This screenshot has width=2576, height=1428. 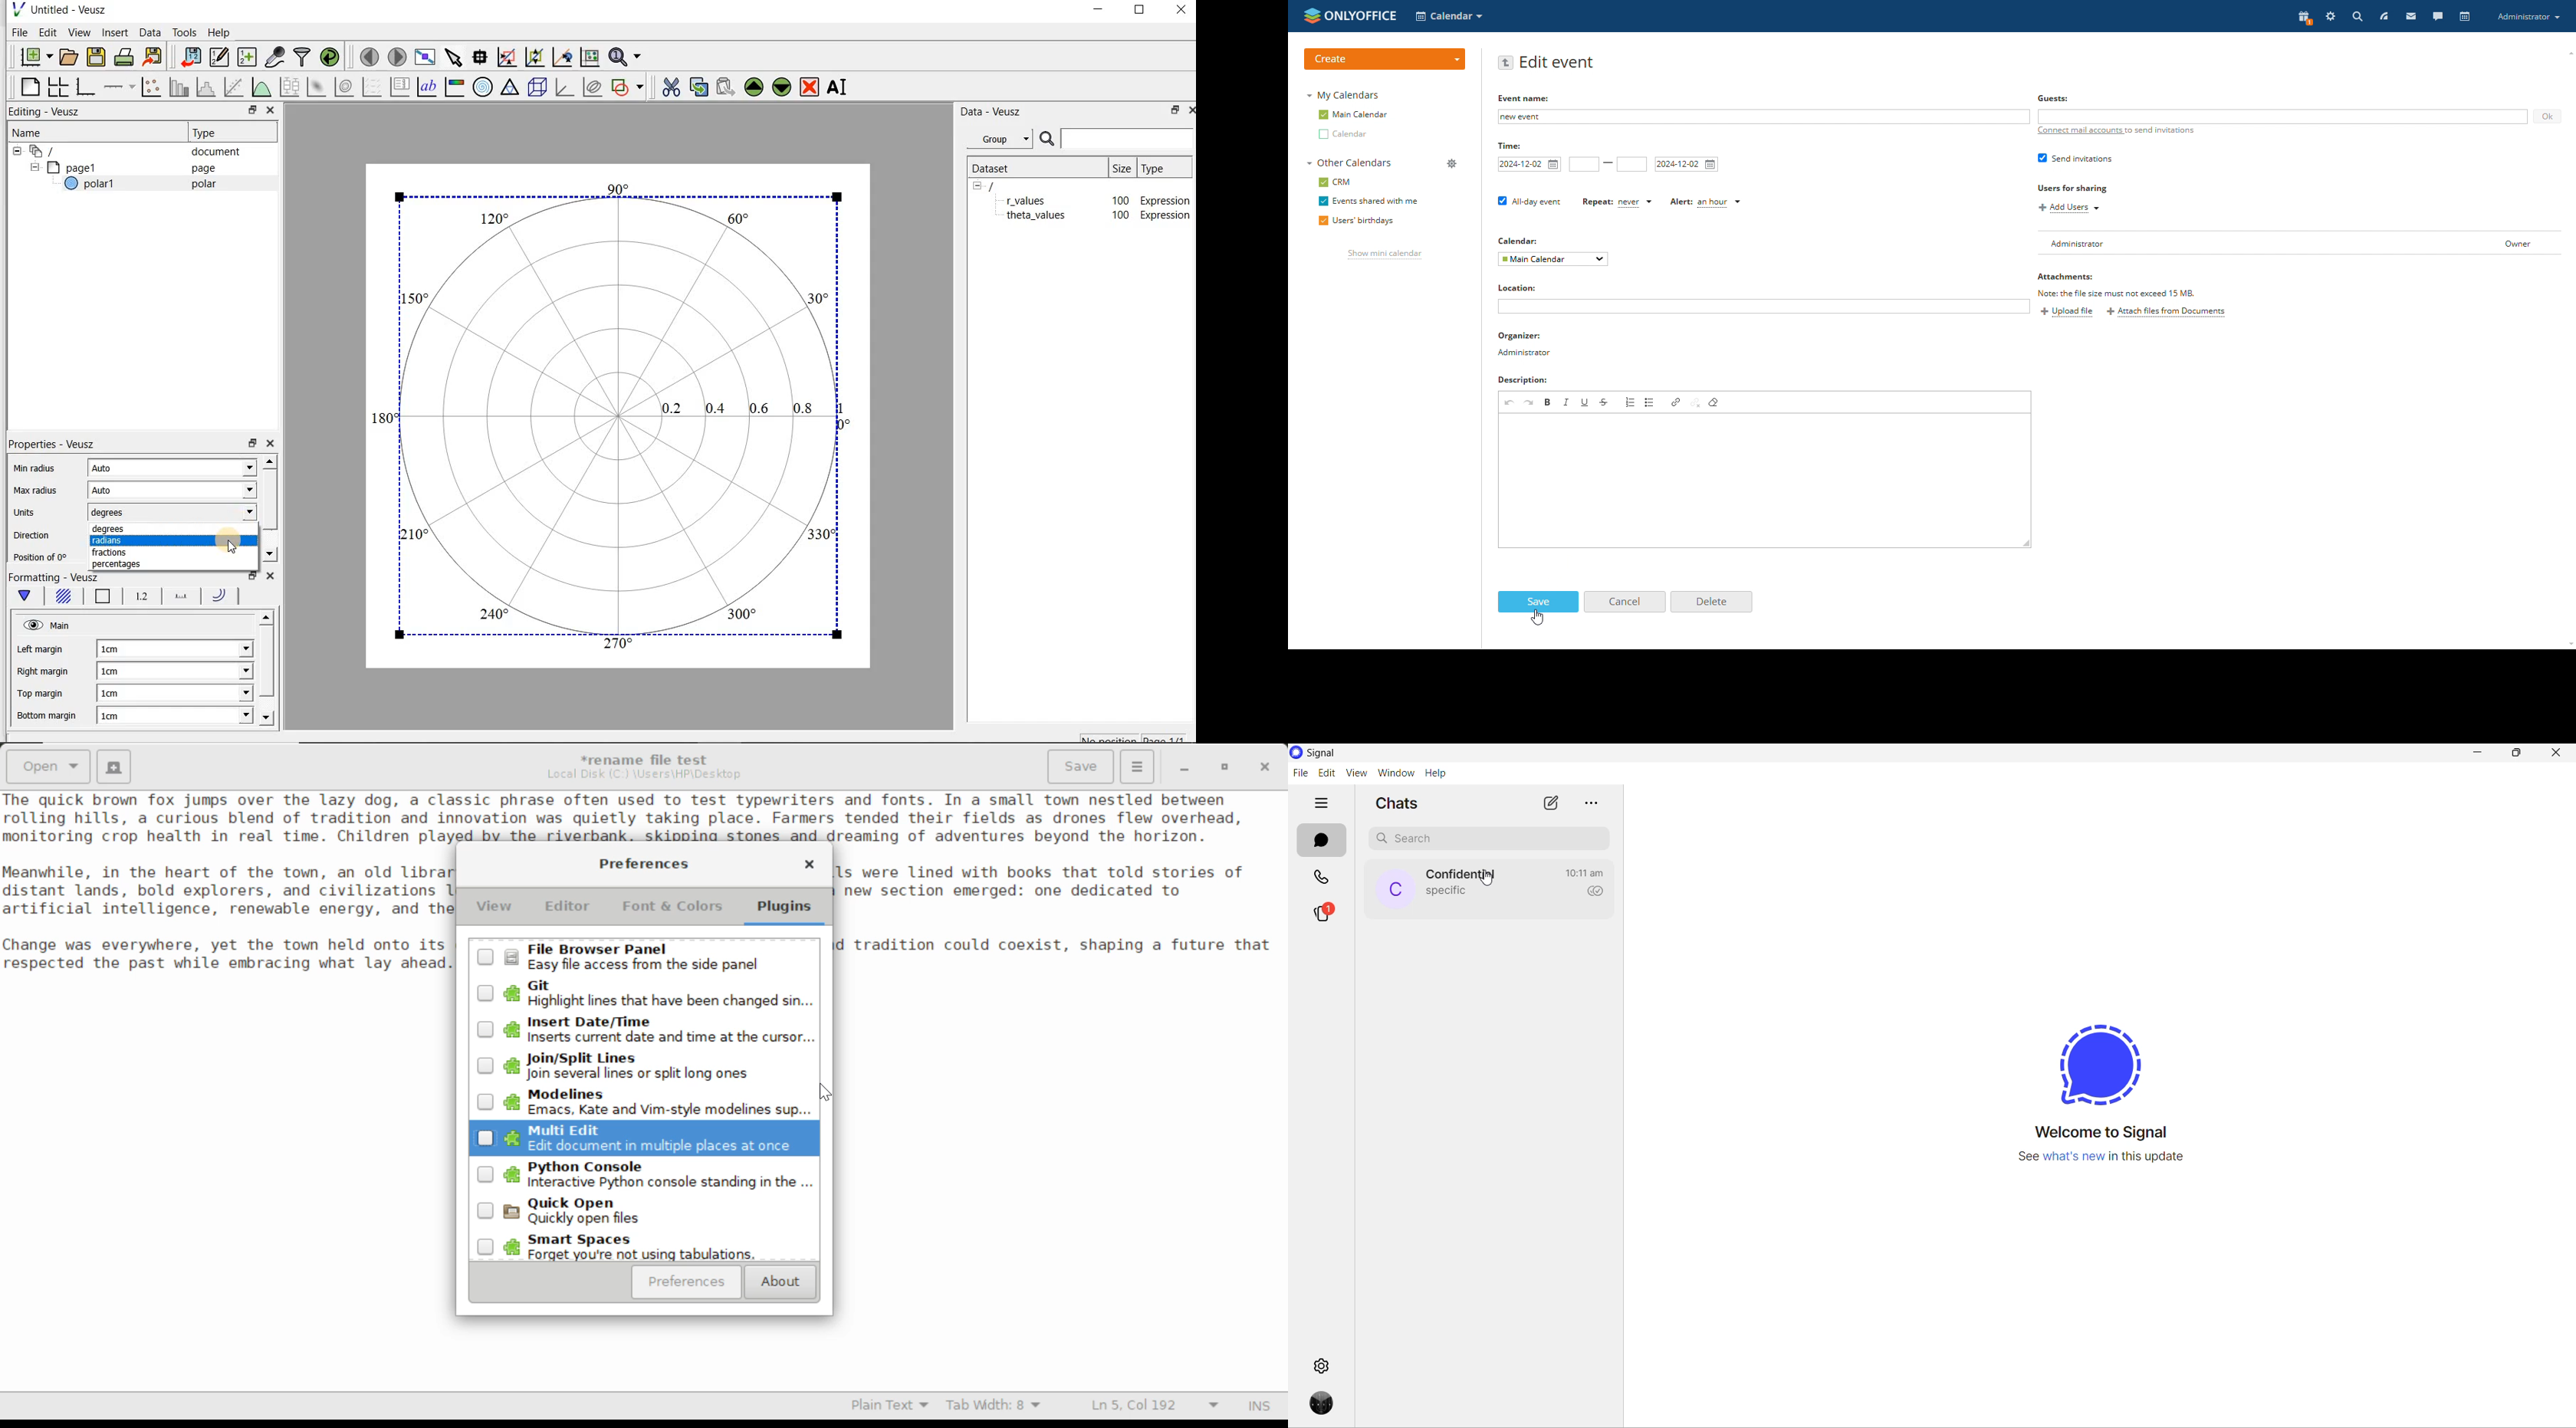 What do you see at coordinates (1509, 402) in the screenshot?
I see `undo` at bounding box center [1509, 402].